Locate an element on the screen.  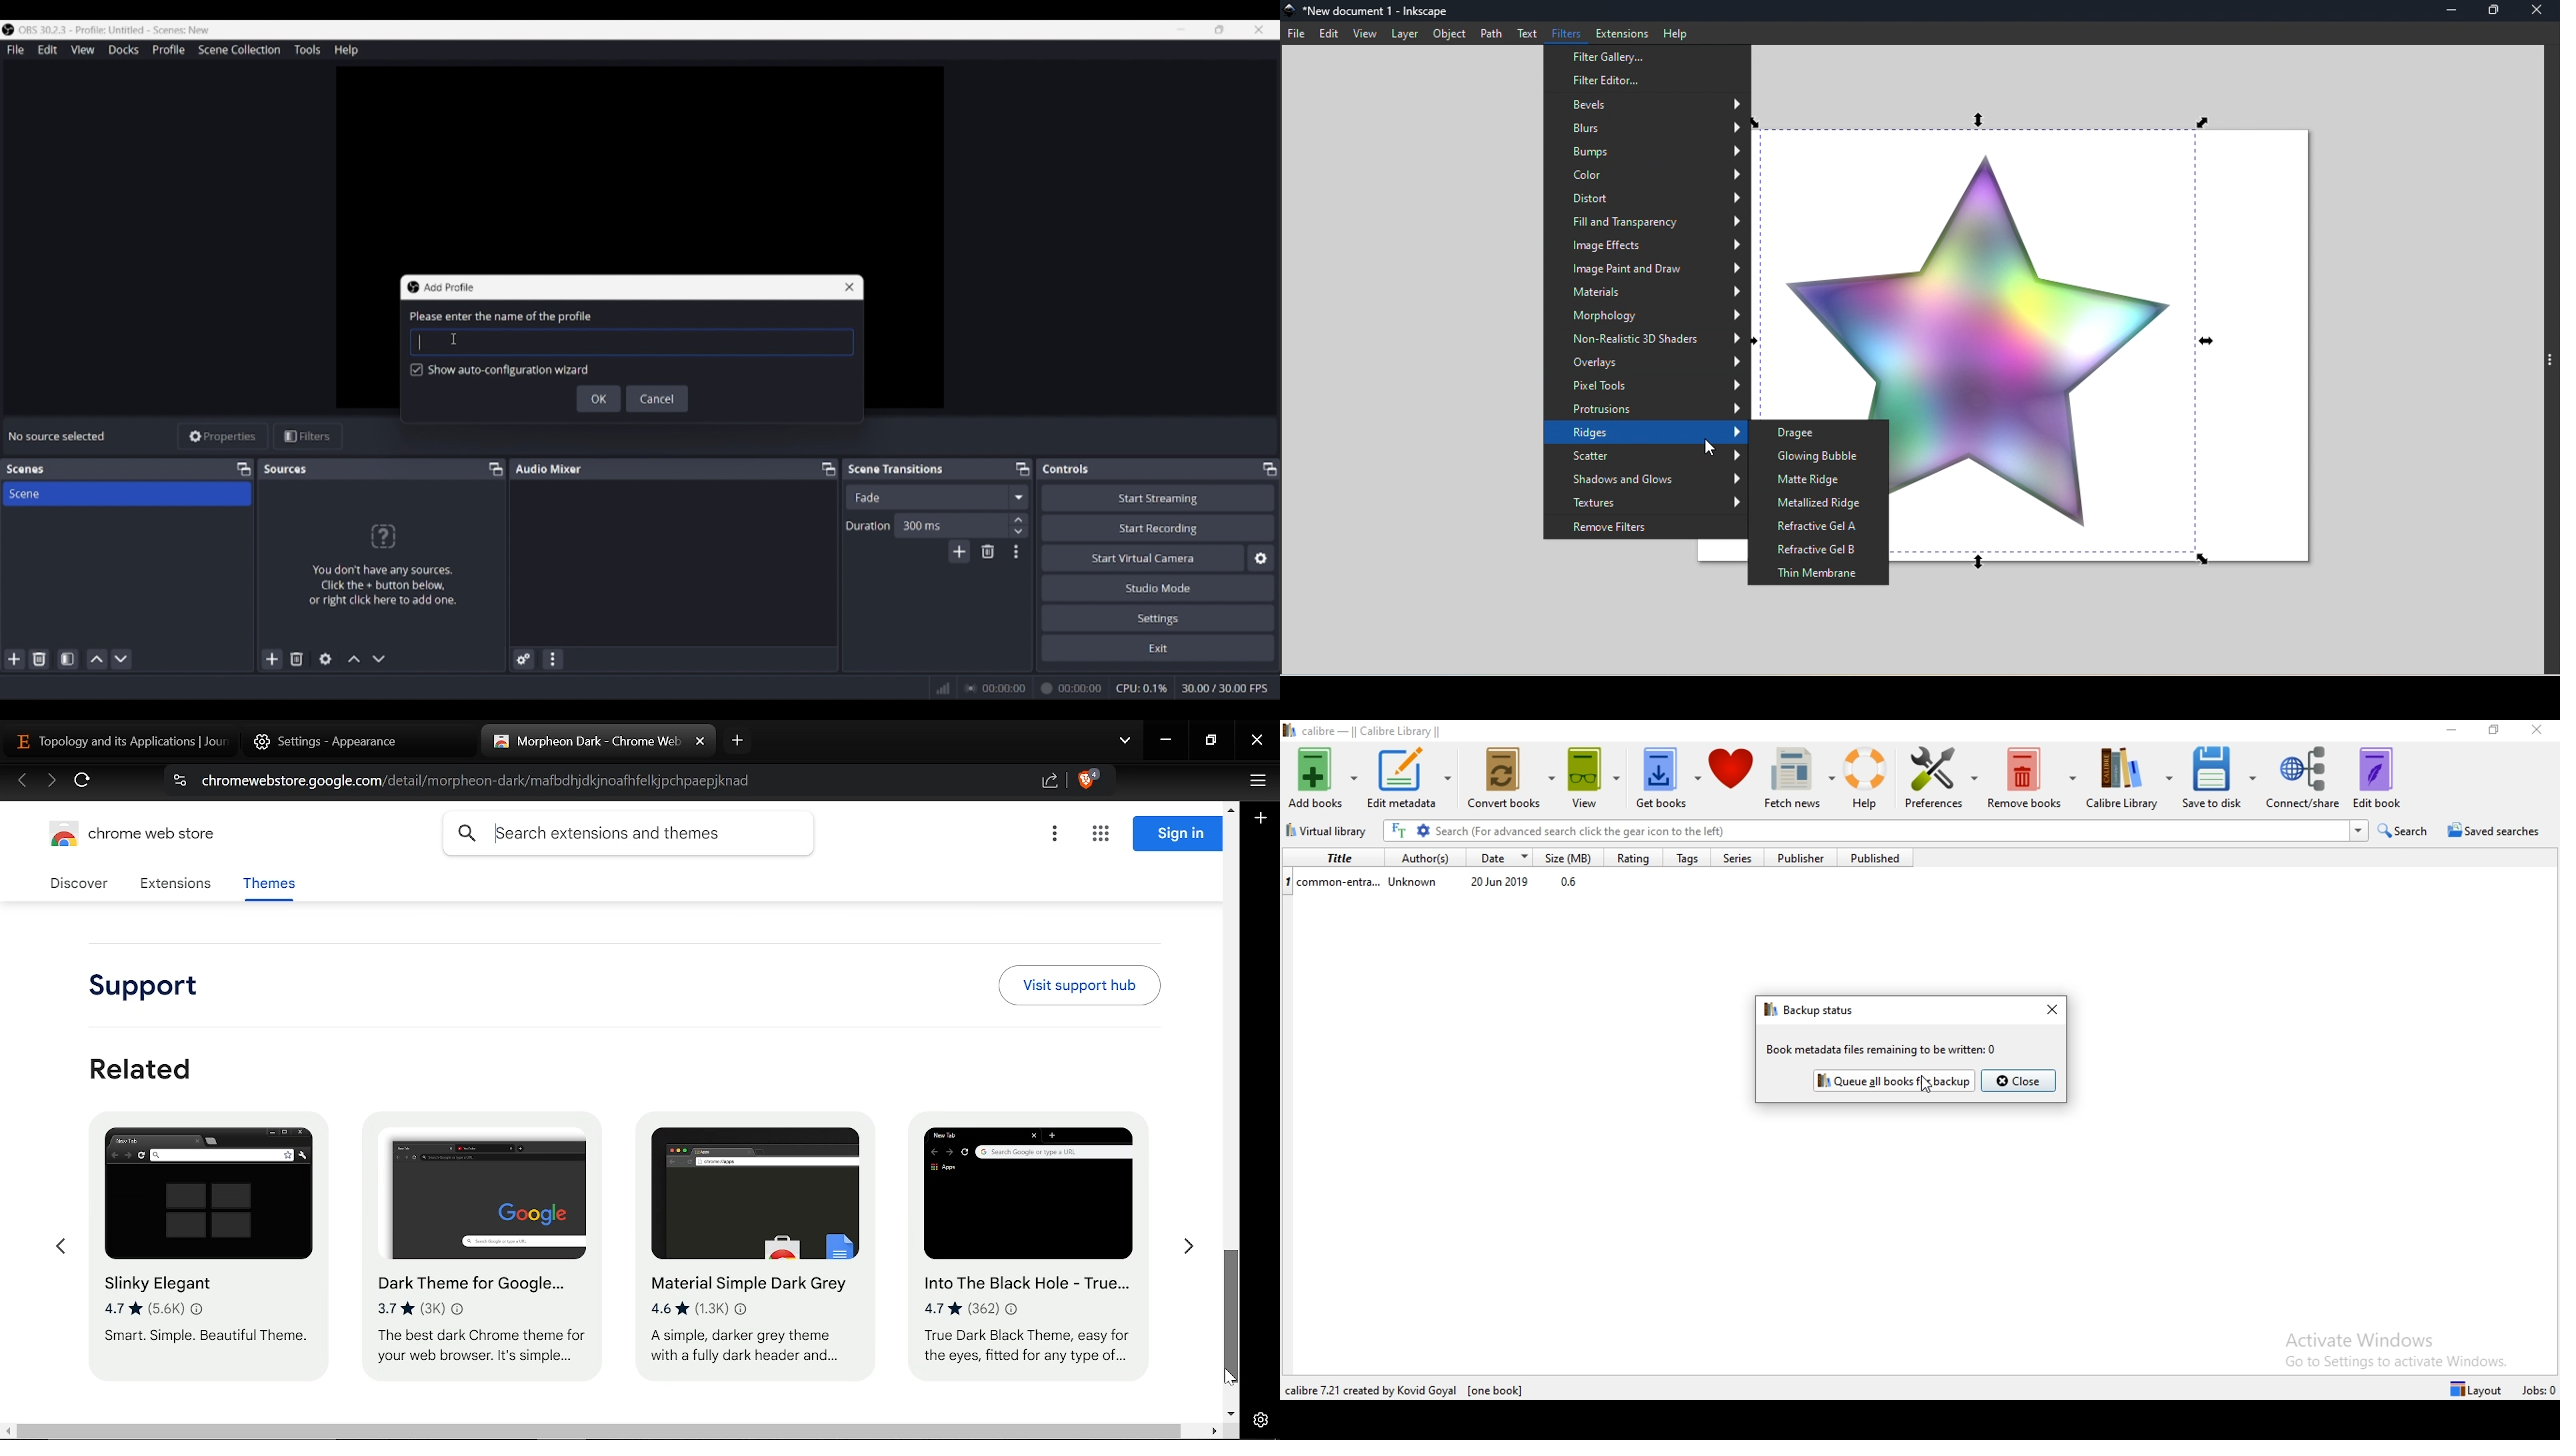
Start virtual camera is located at coordinates (1143, 557).